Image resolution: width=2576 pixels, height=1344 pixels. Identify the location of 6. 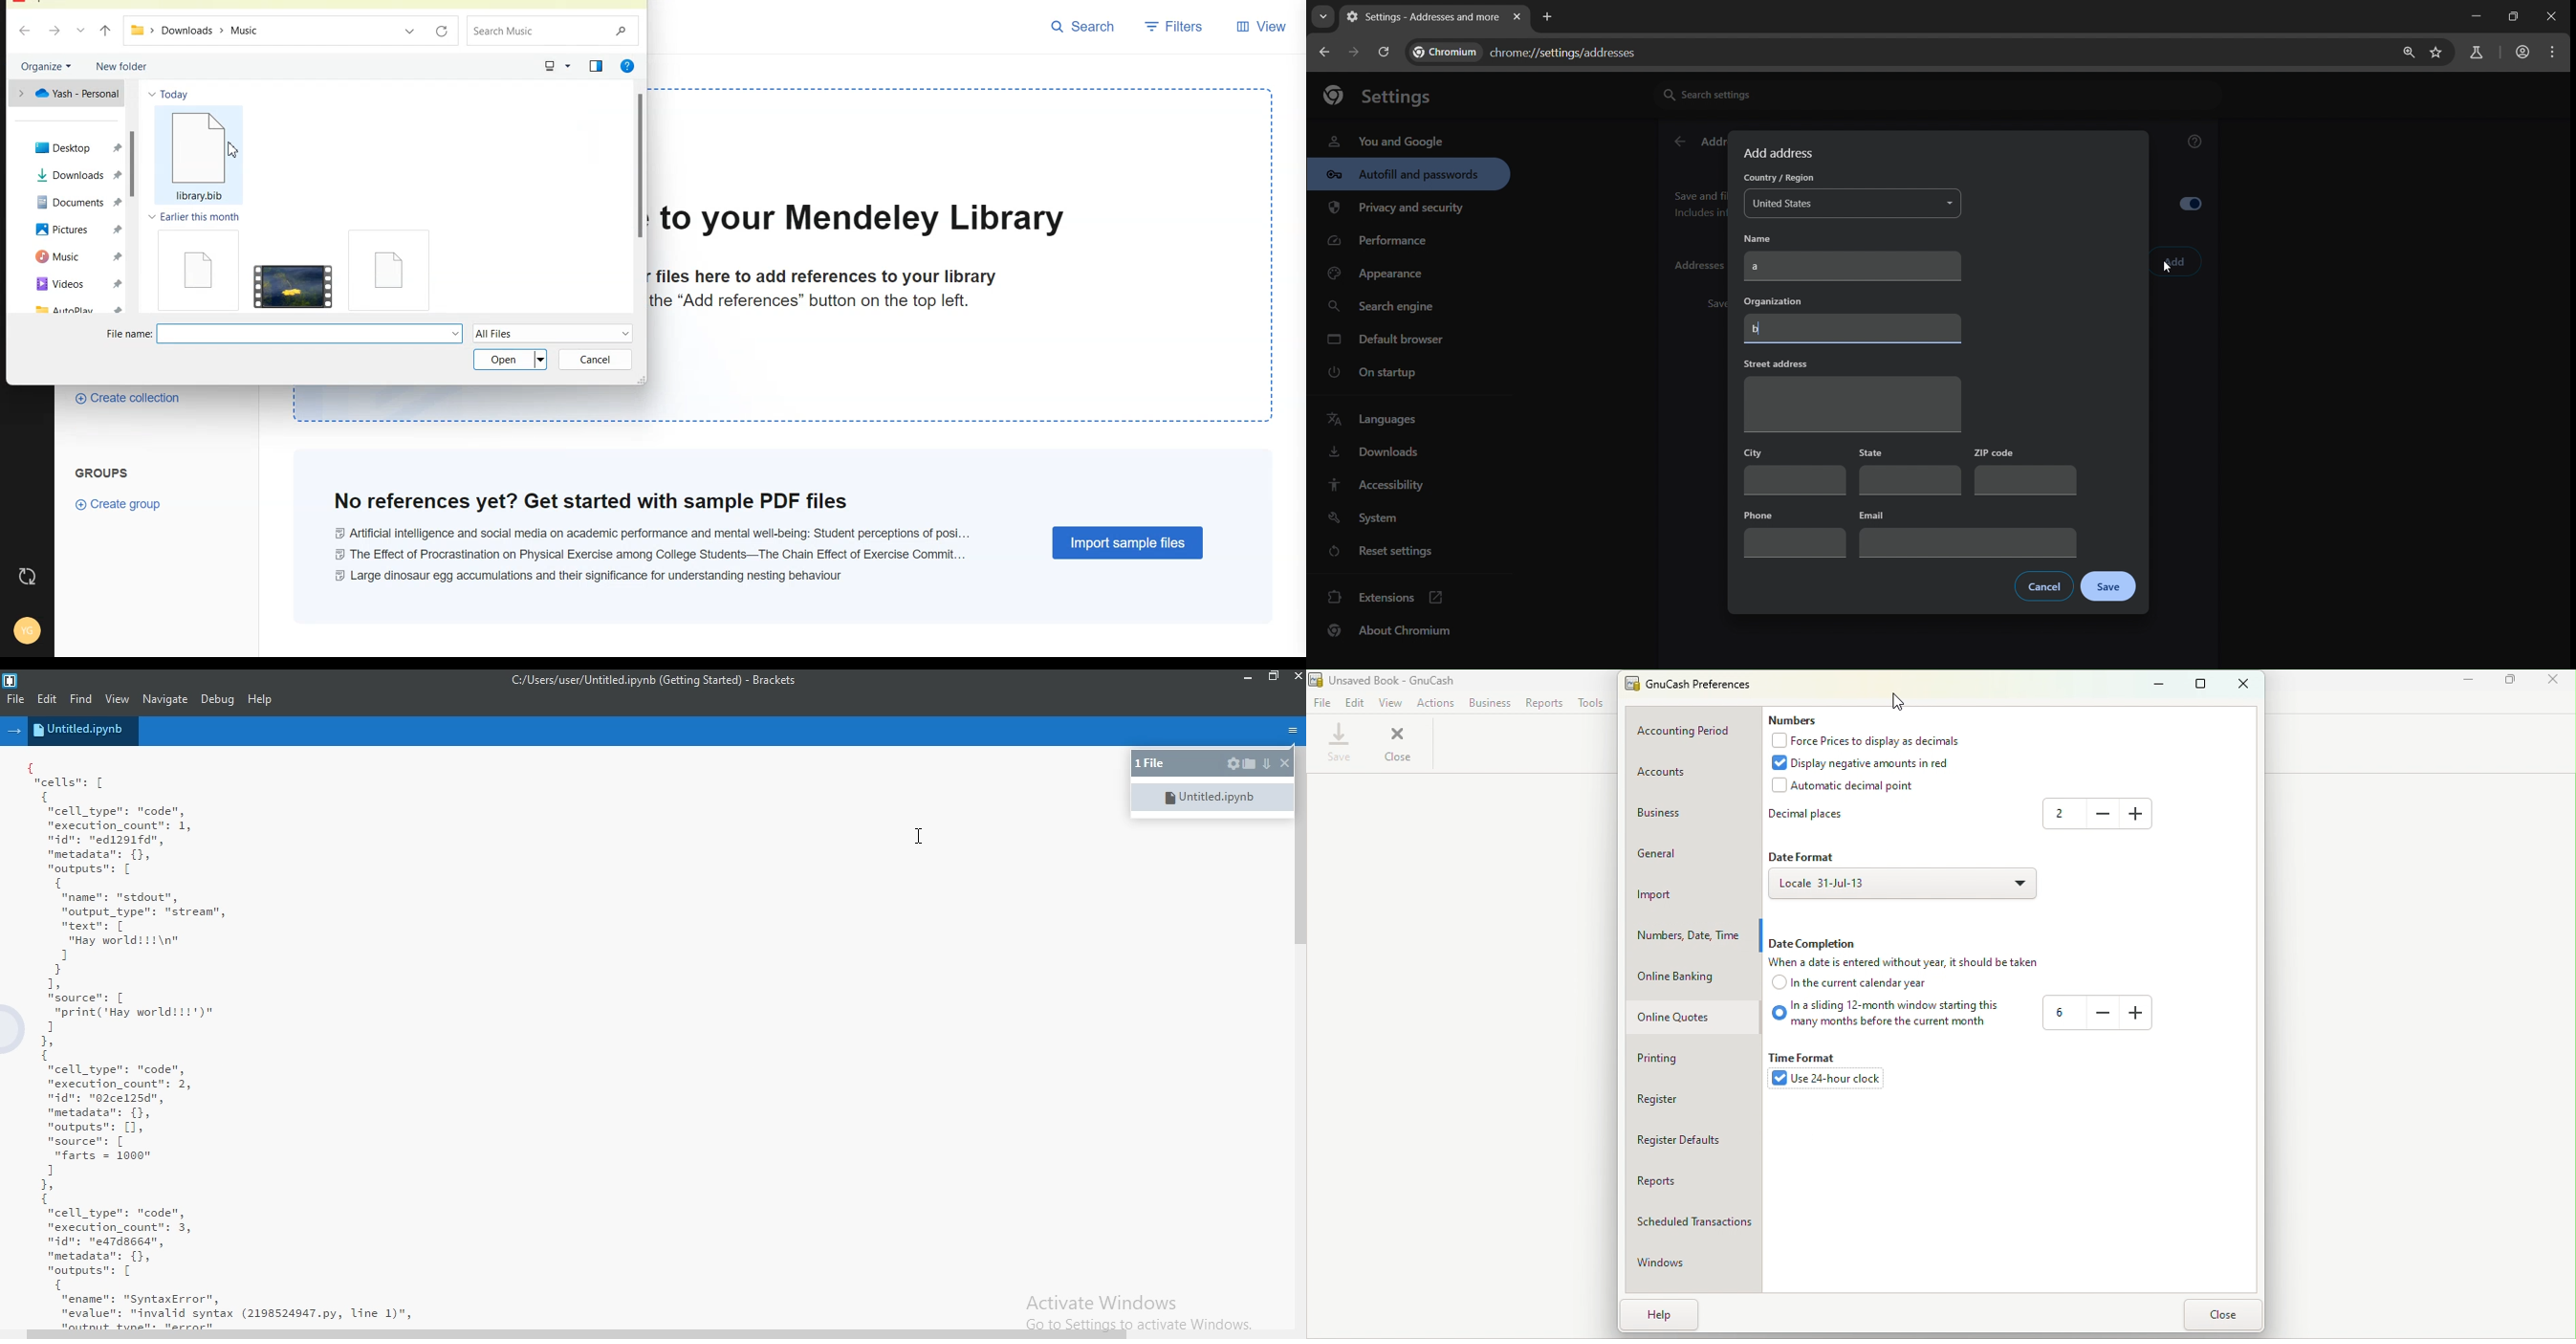
(2056, 1013).